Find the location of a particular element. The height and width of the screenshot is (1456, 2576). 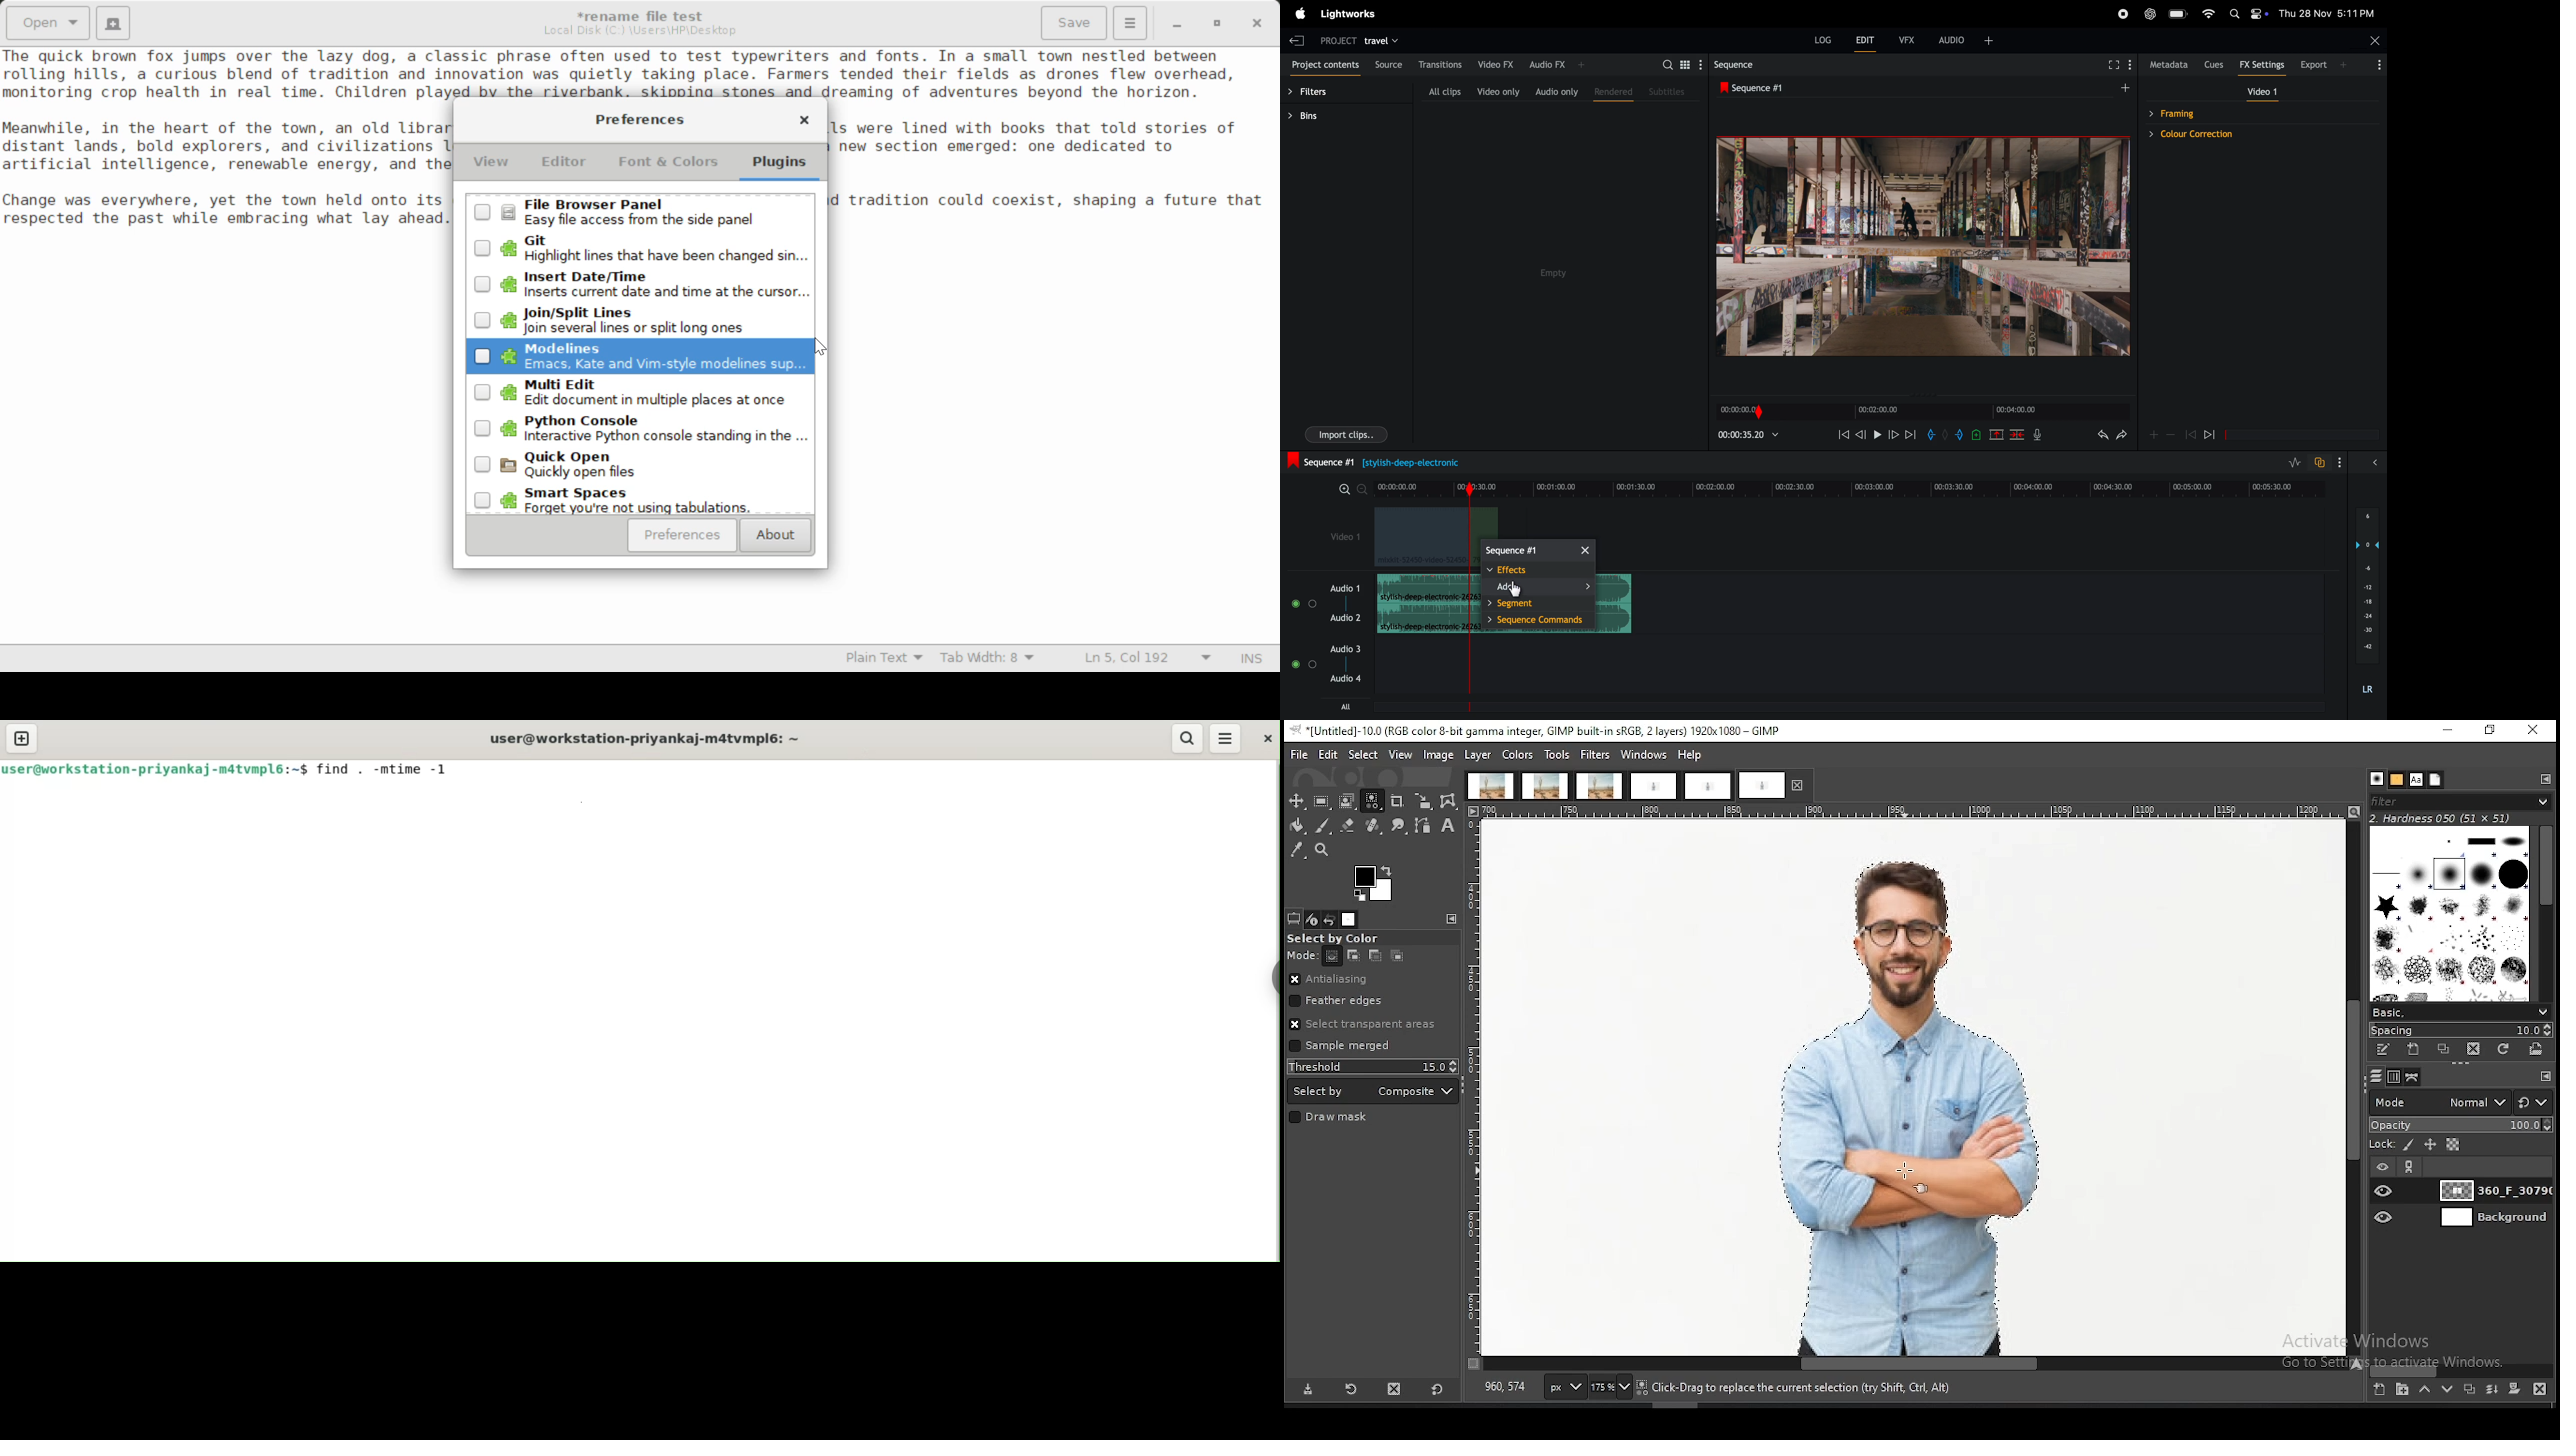

move tool is located at coordinates (1296, 801).